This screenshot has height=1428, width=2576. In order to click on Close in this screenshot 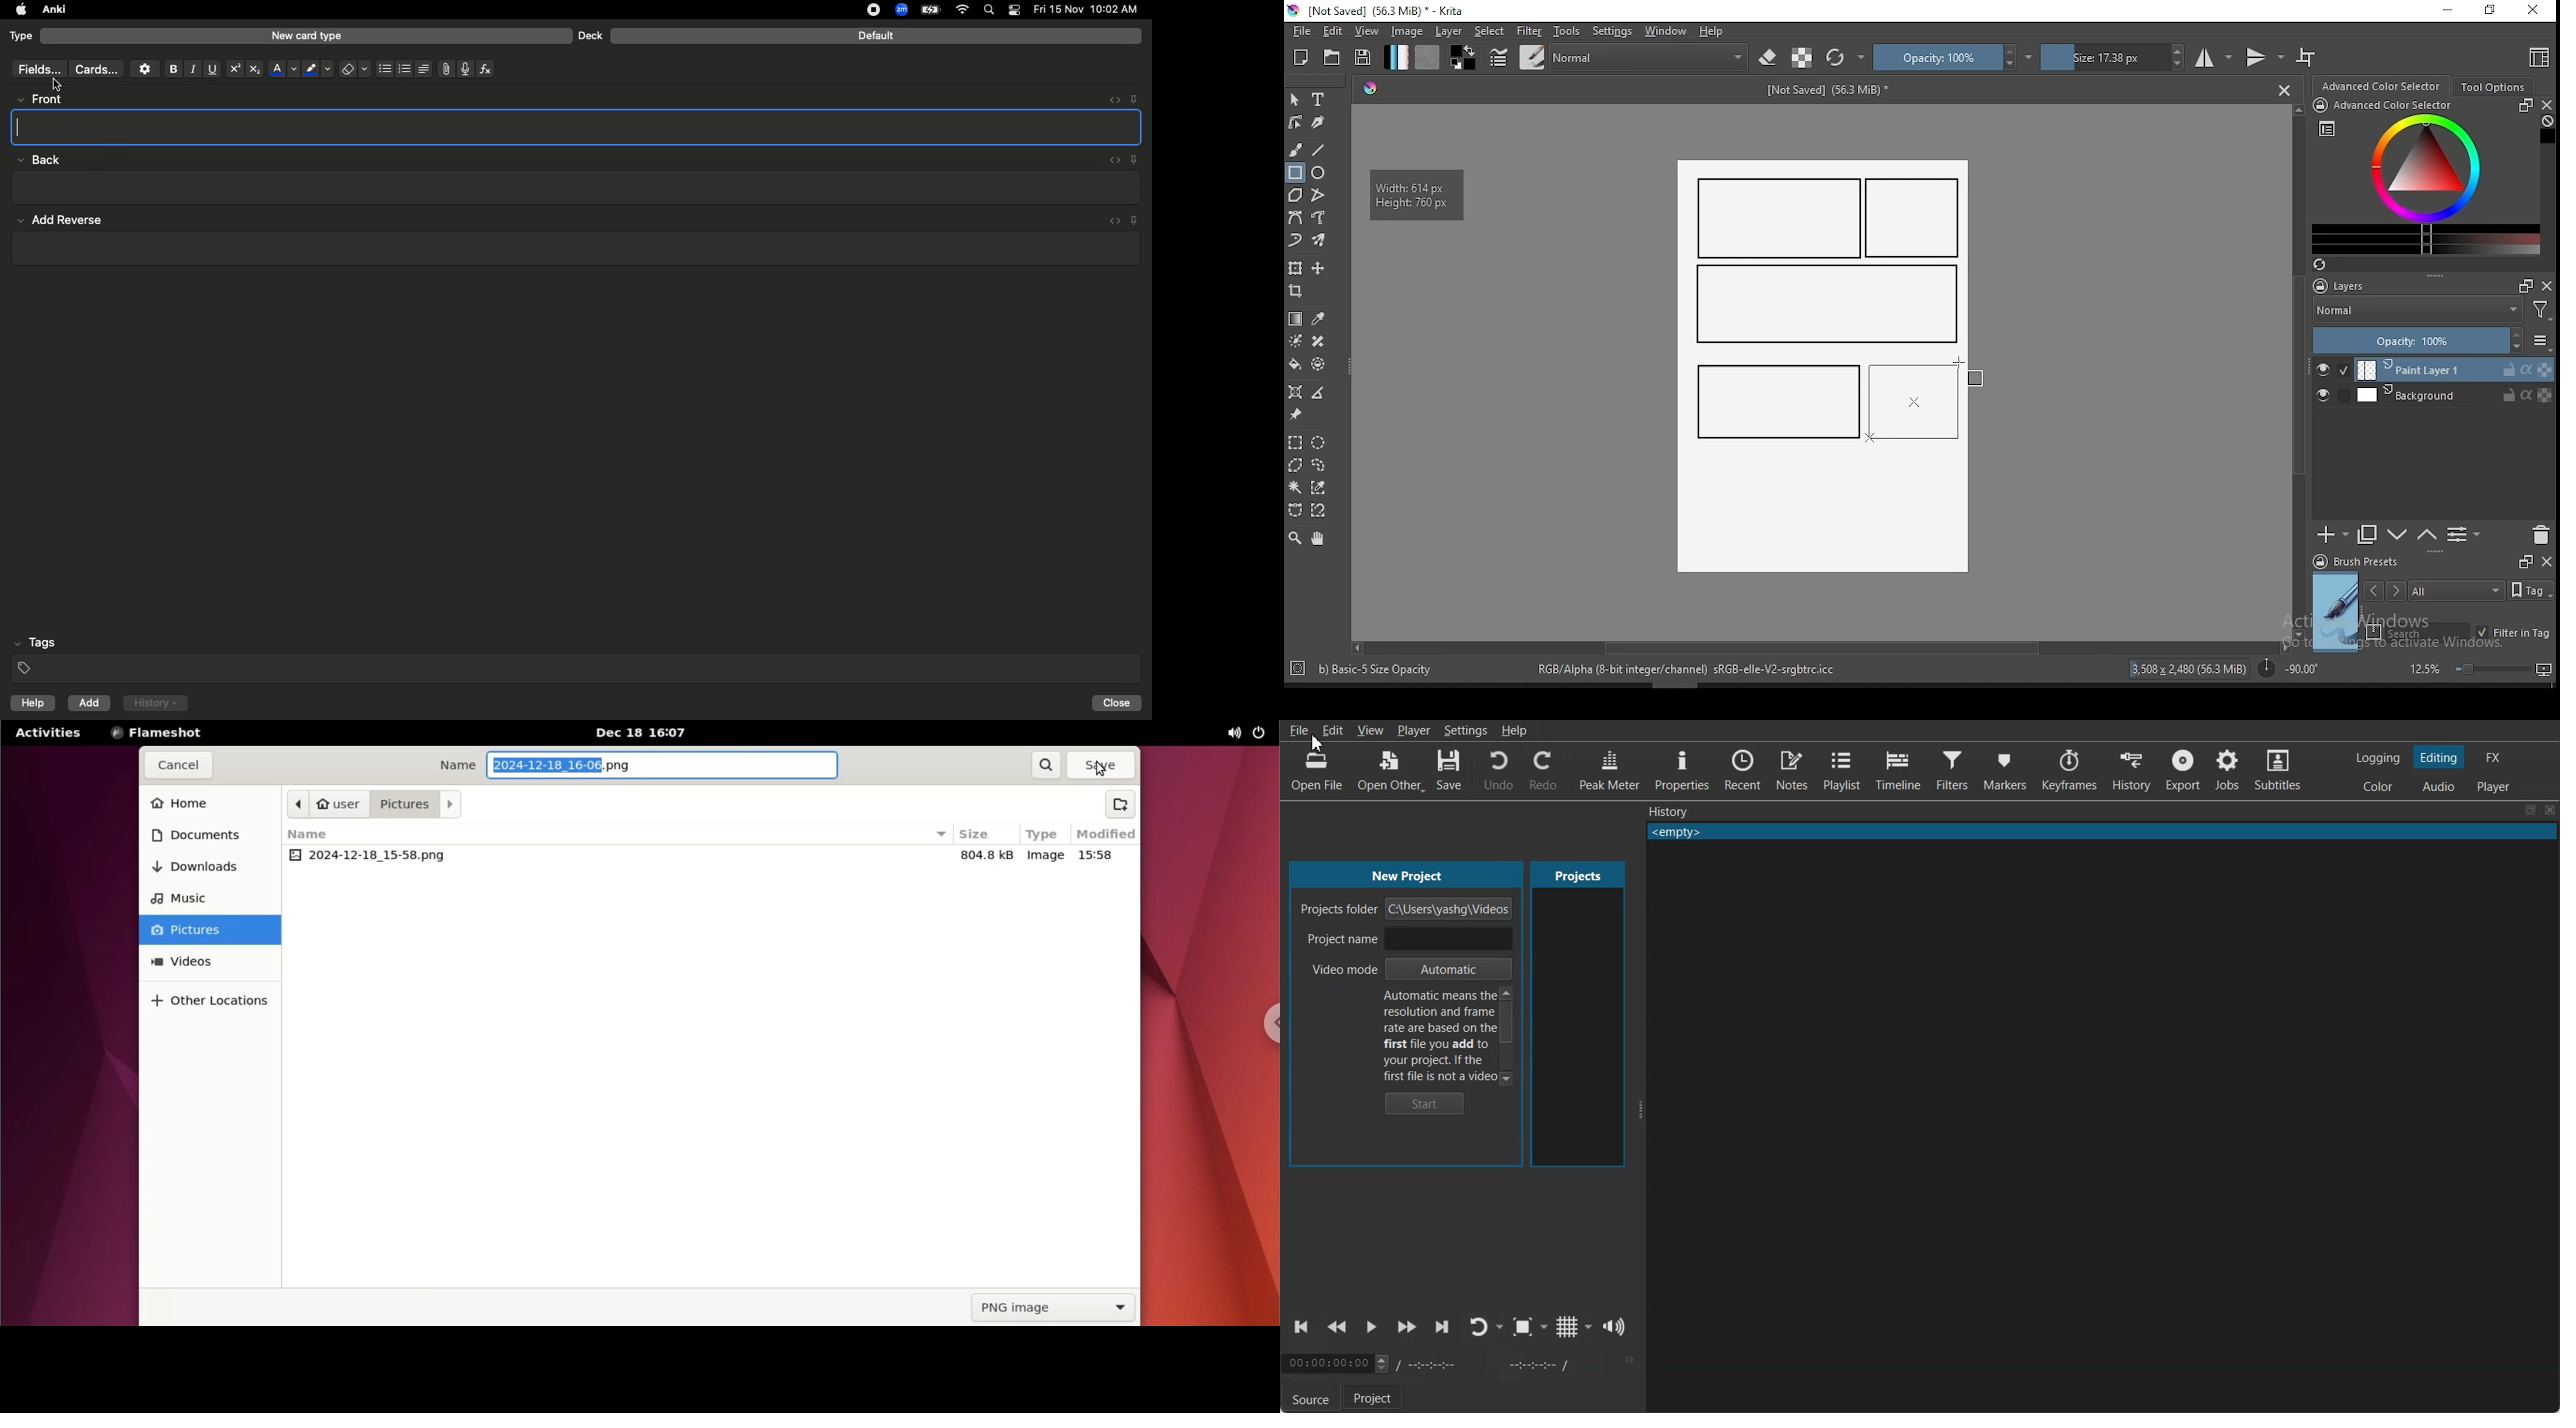, I will do `click(1119, 703)`.